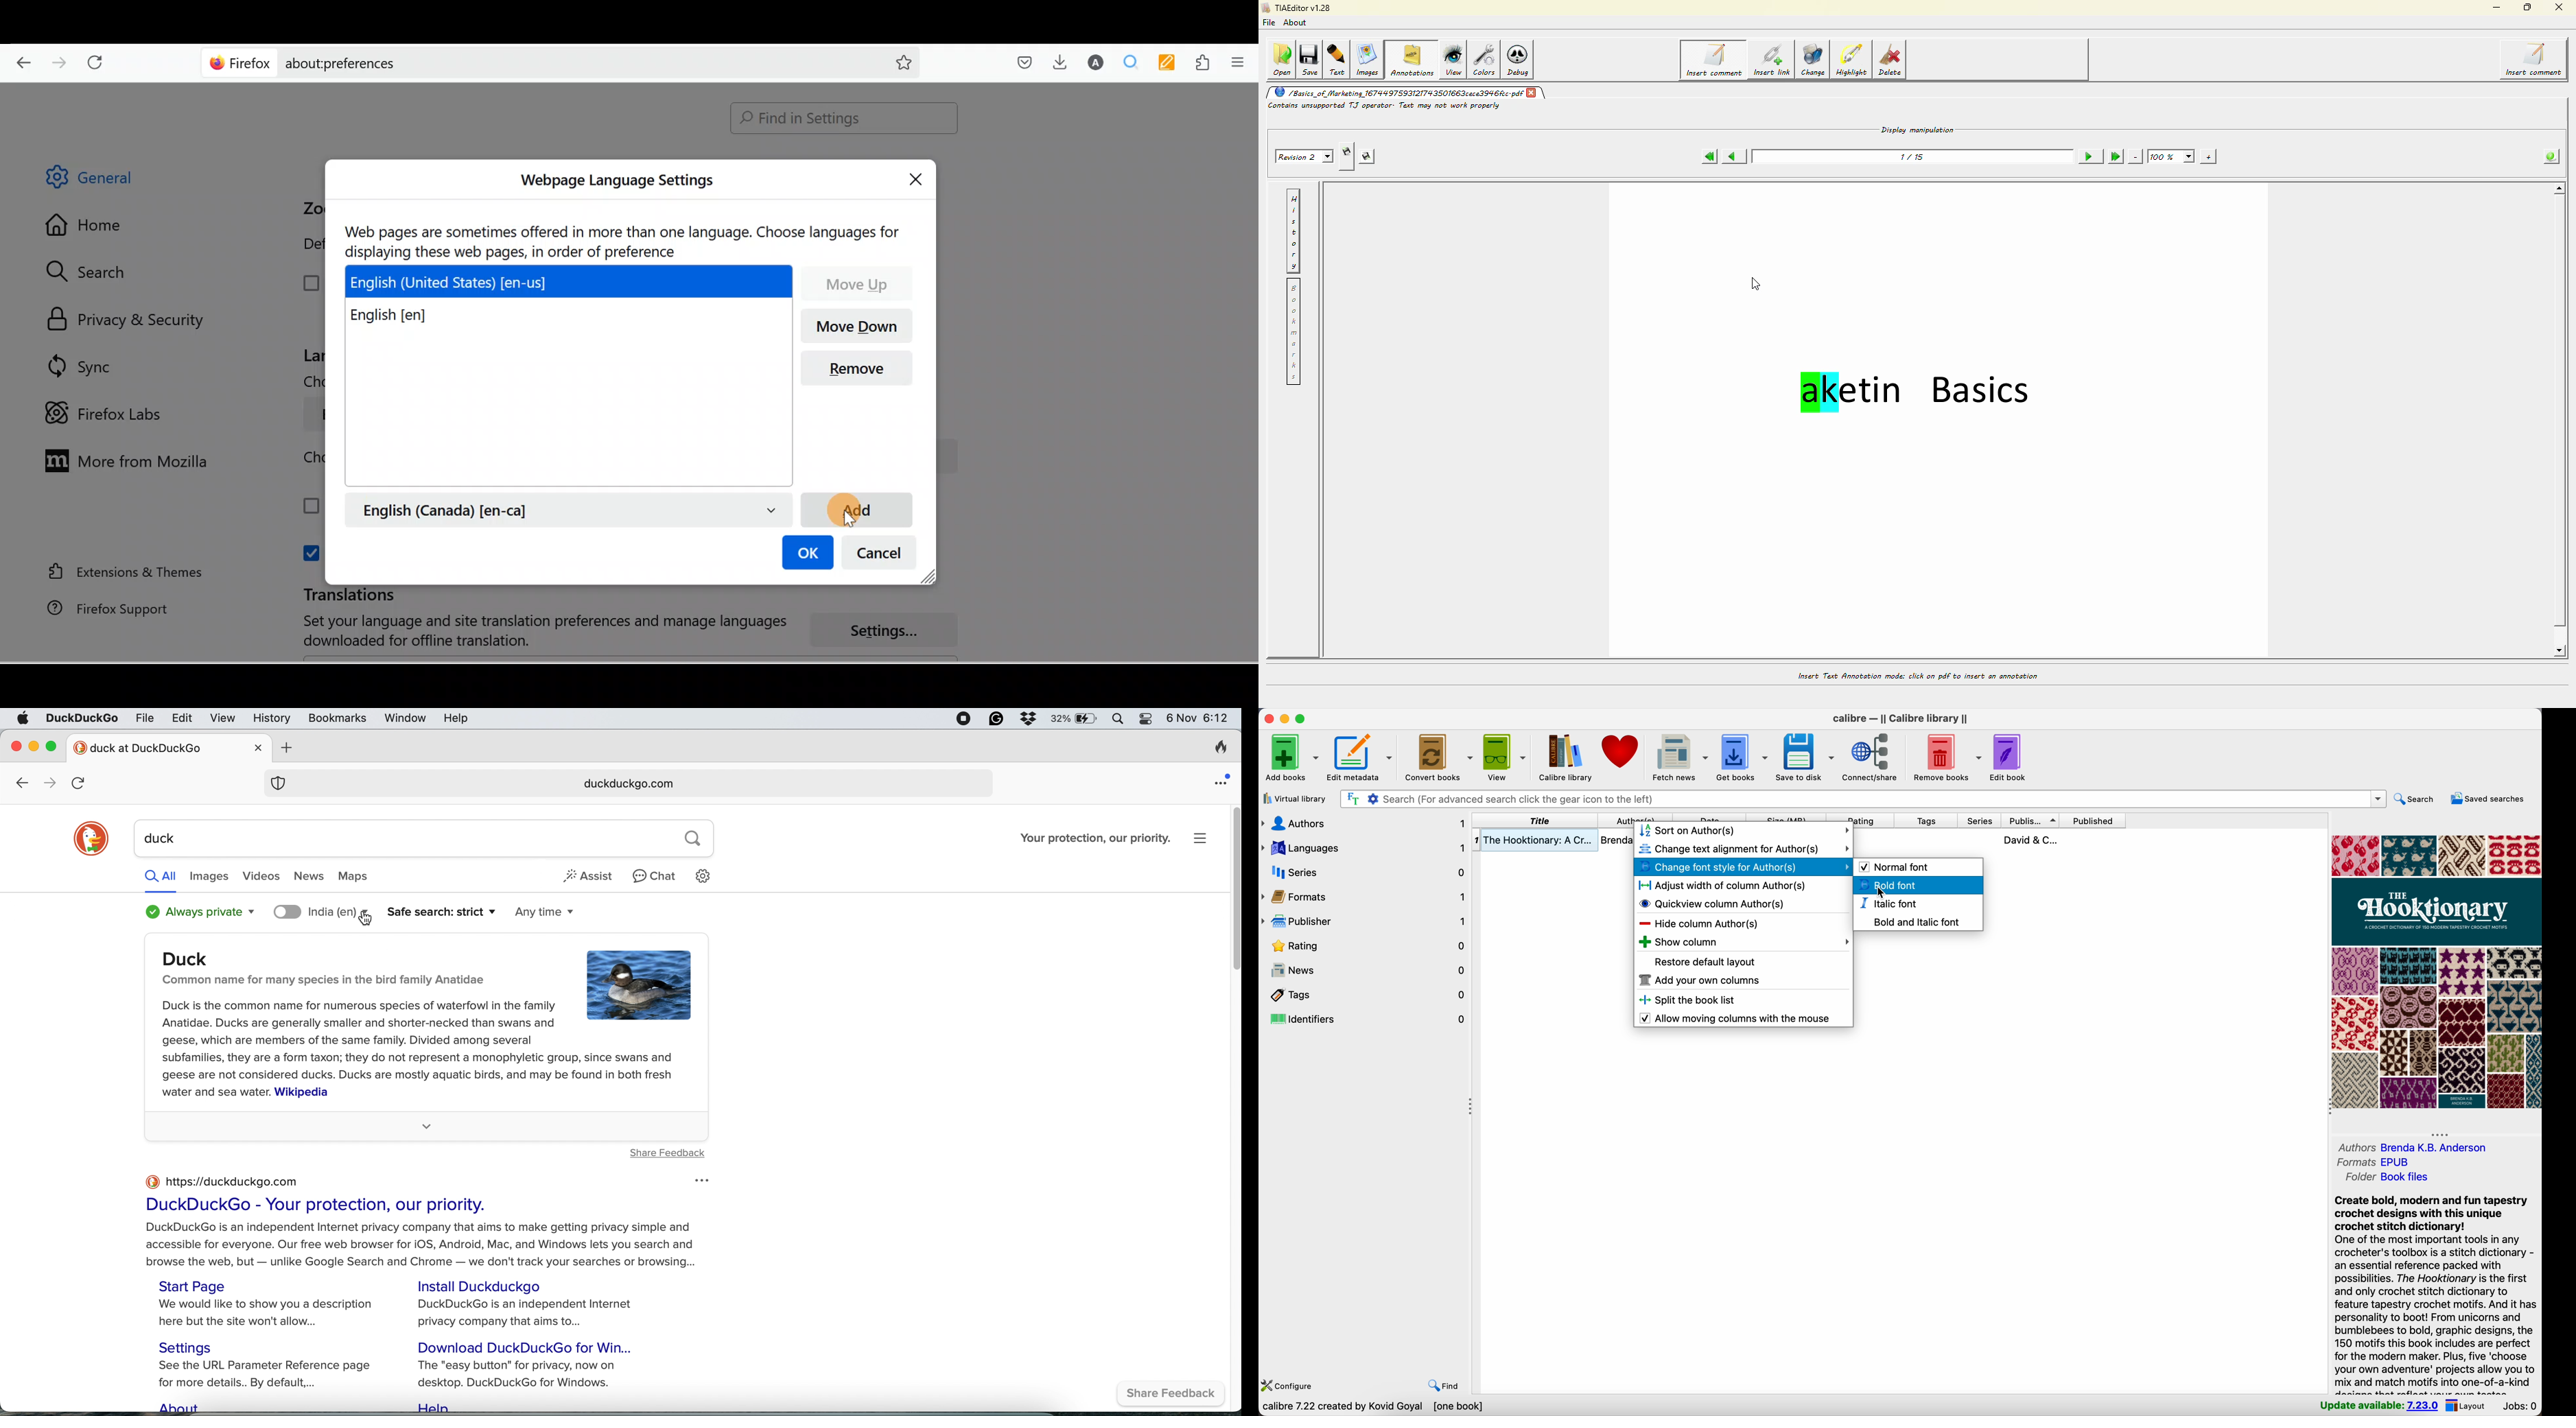  I want to click on Downloads, so click(1057, 62).